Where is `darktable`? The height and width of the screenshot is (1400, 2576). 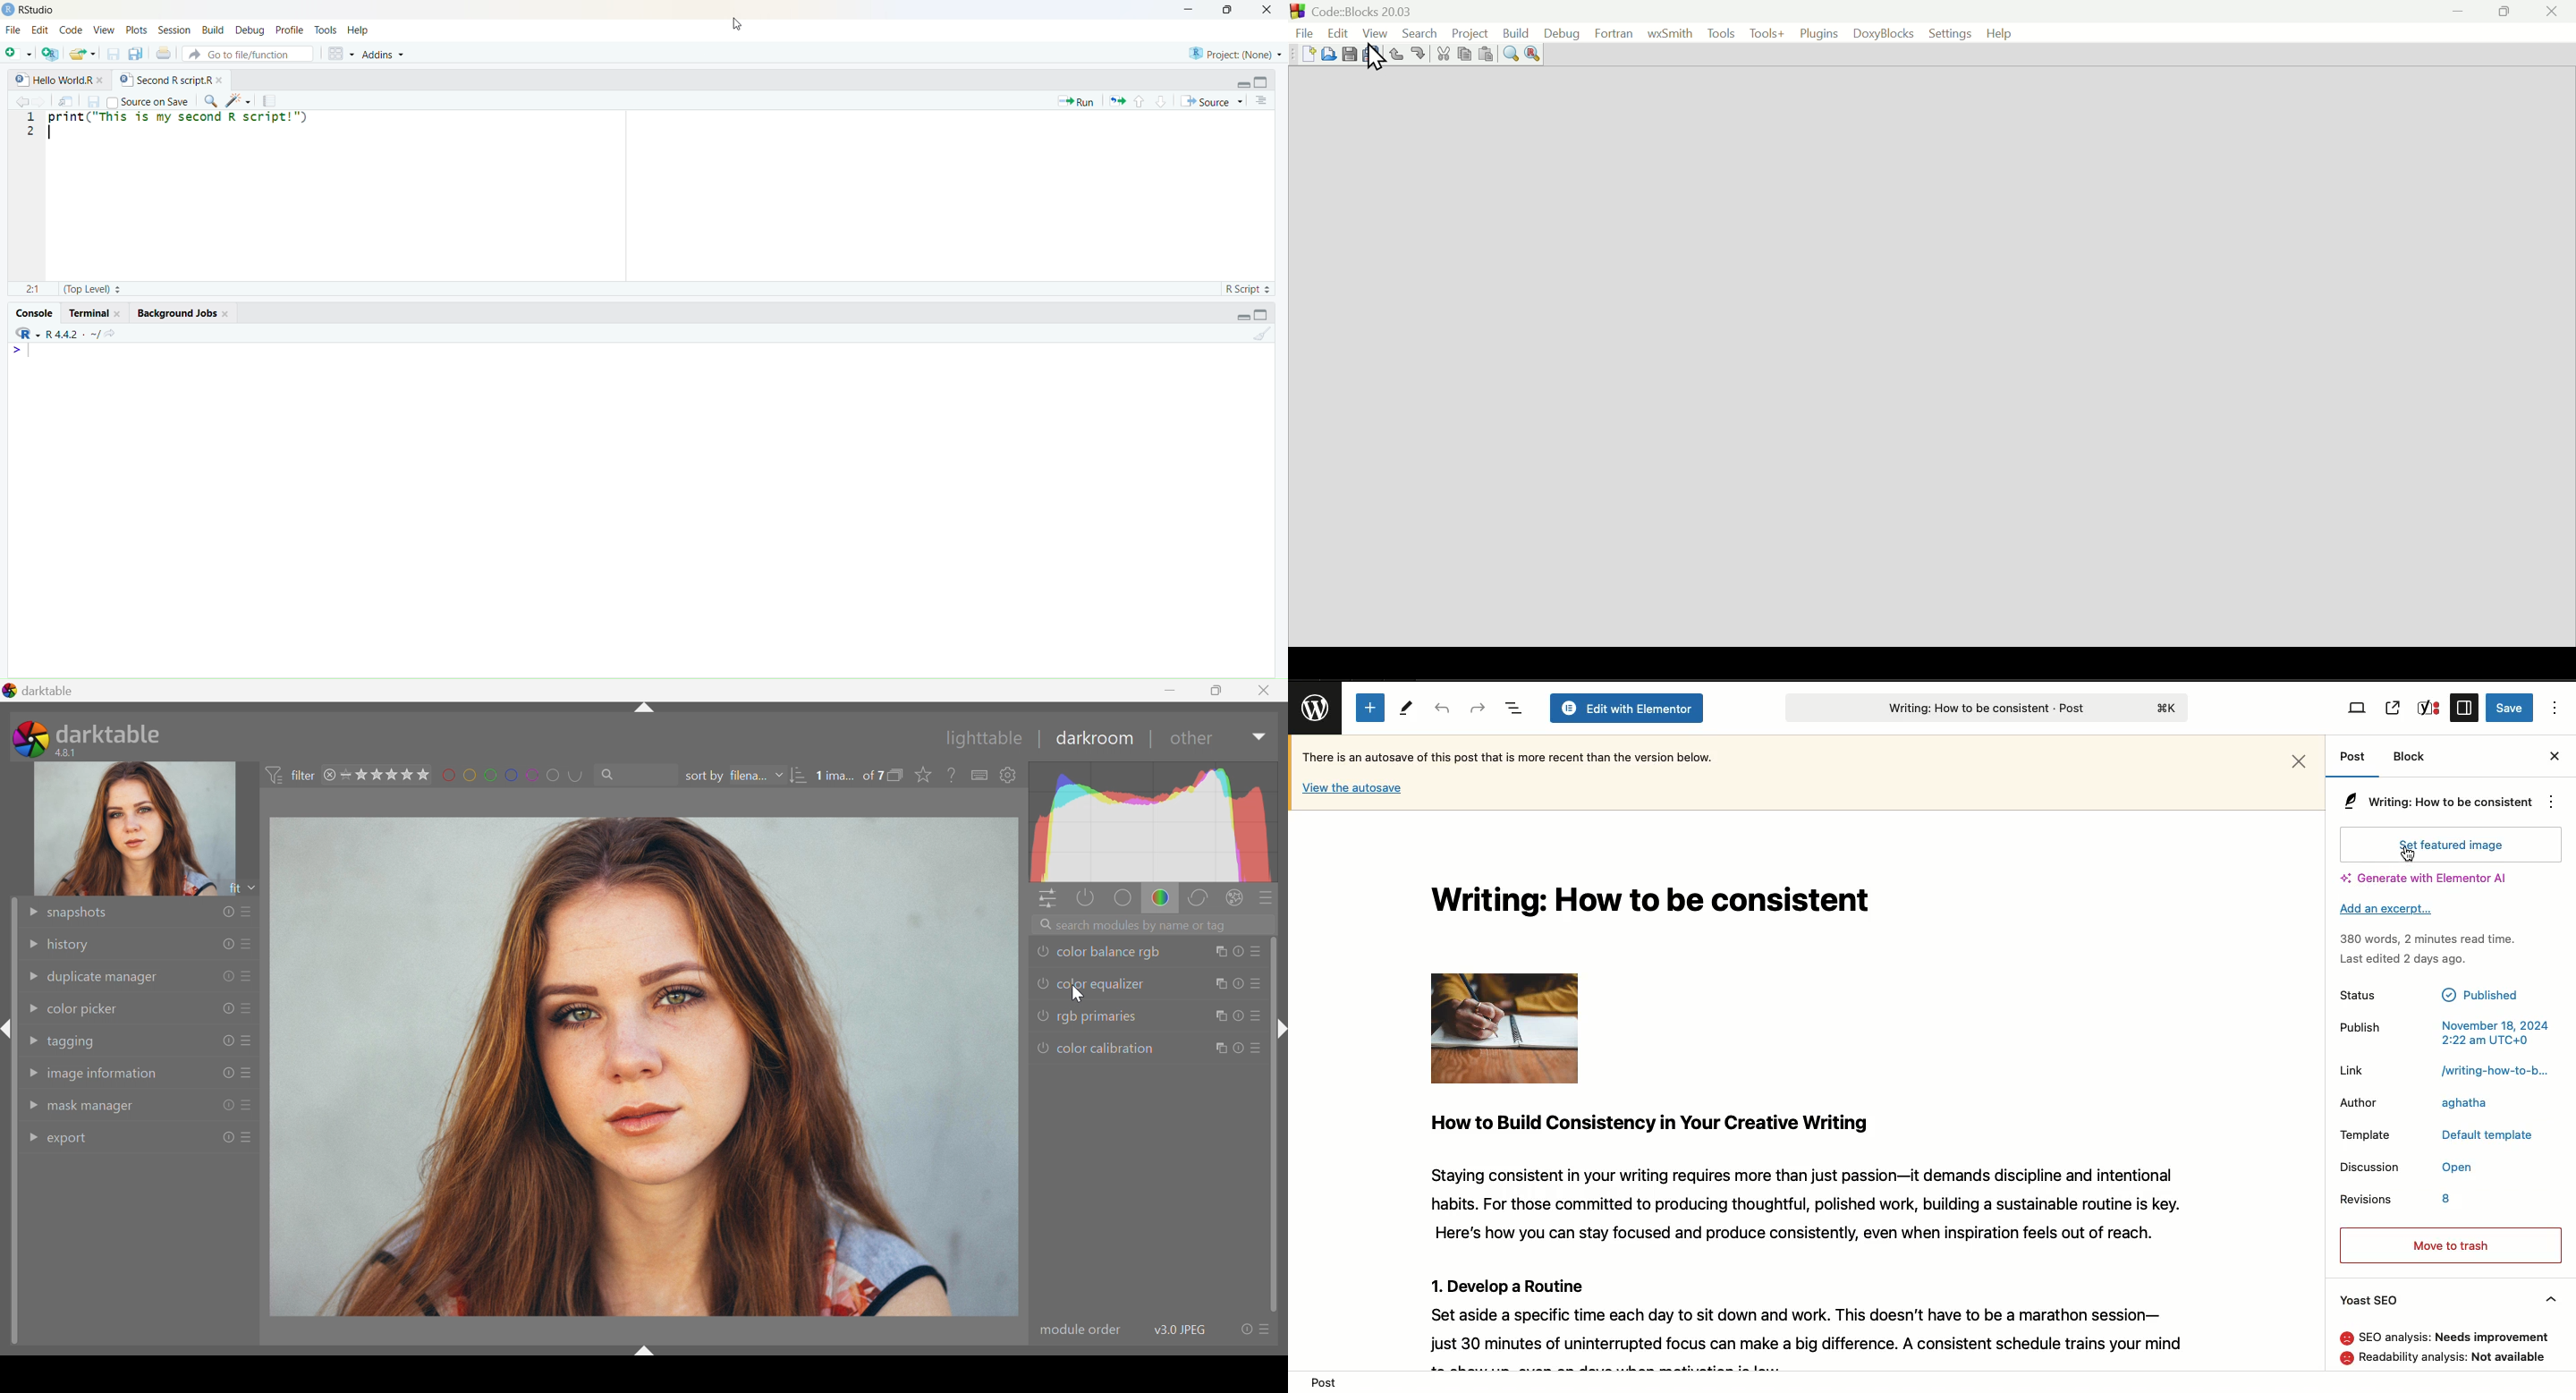 darktable is located at coordinates (50, 690).